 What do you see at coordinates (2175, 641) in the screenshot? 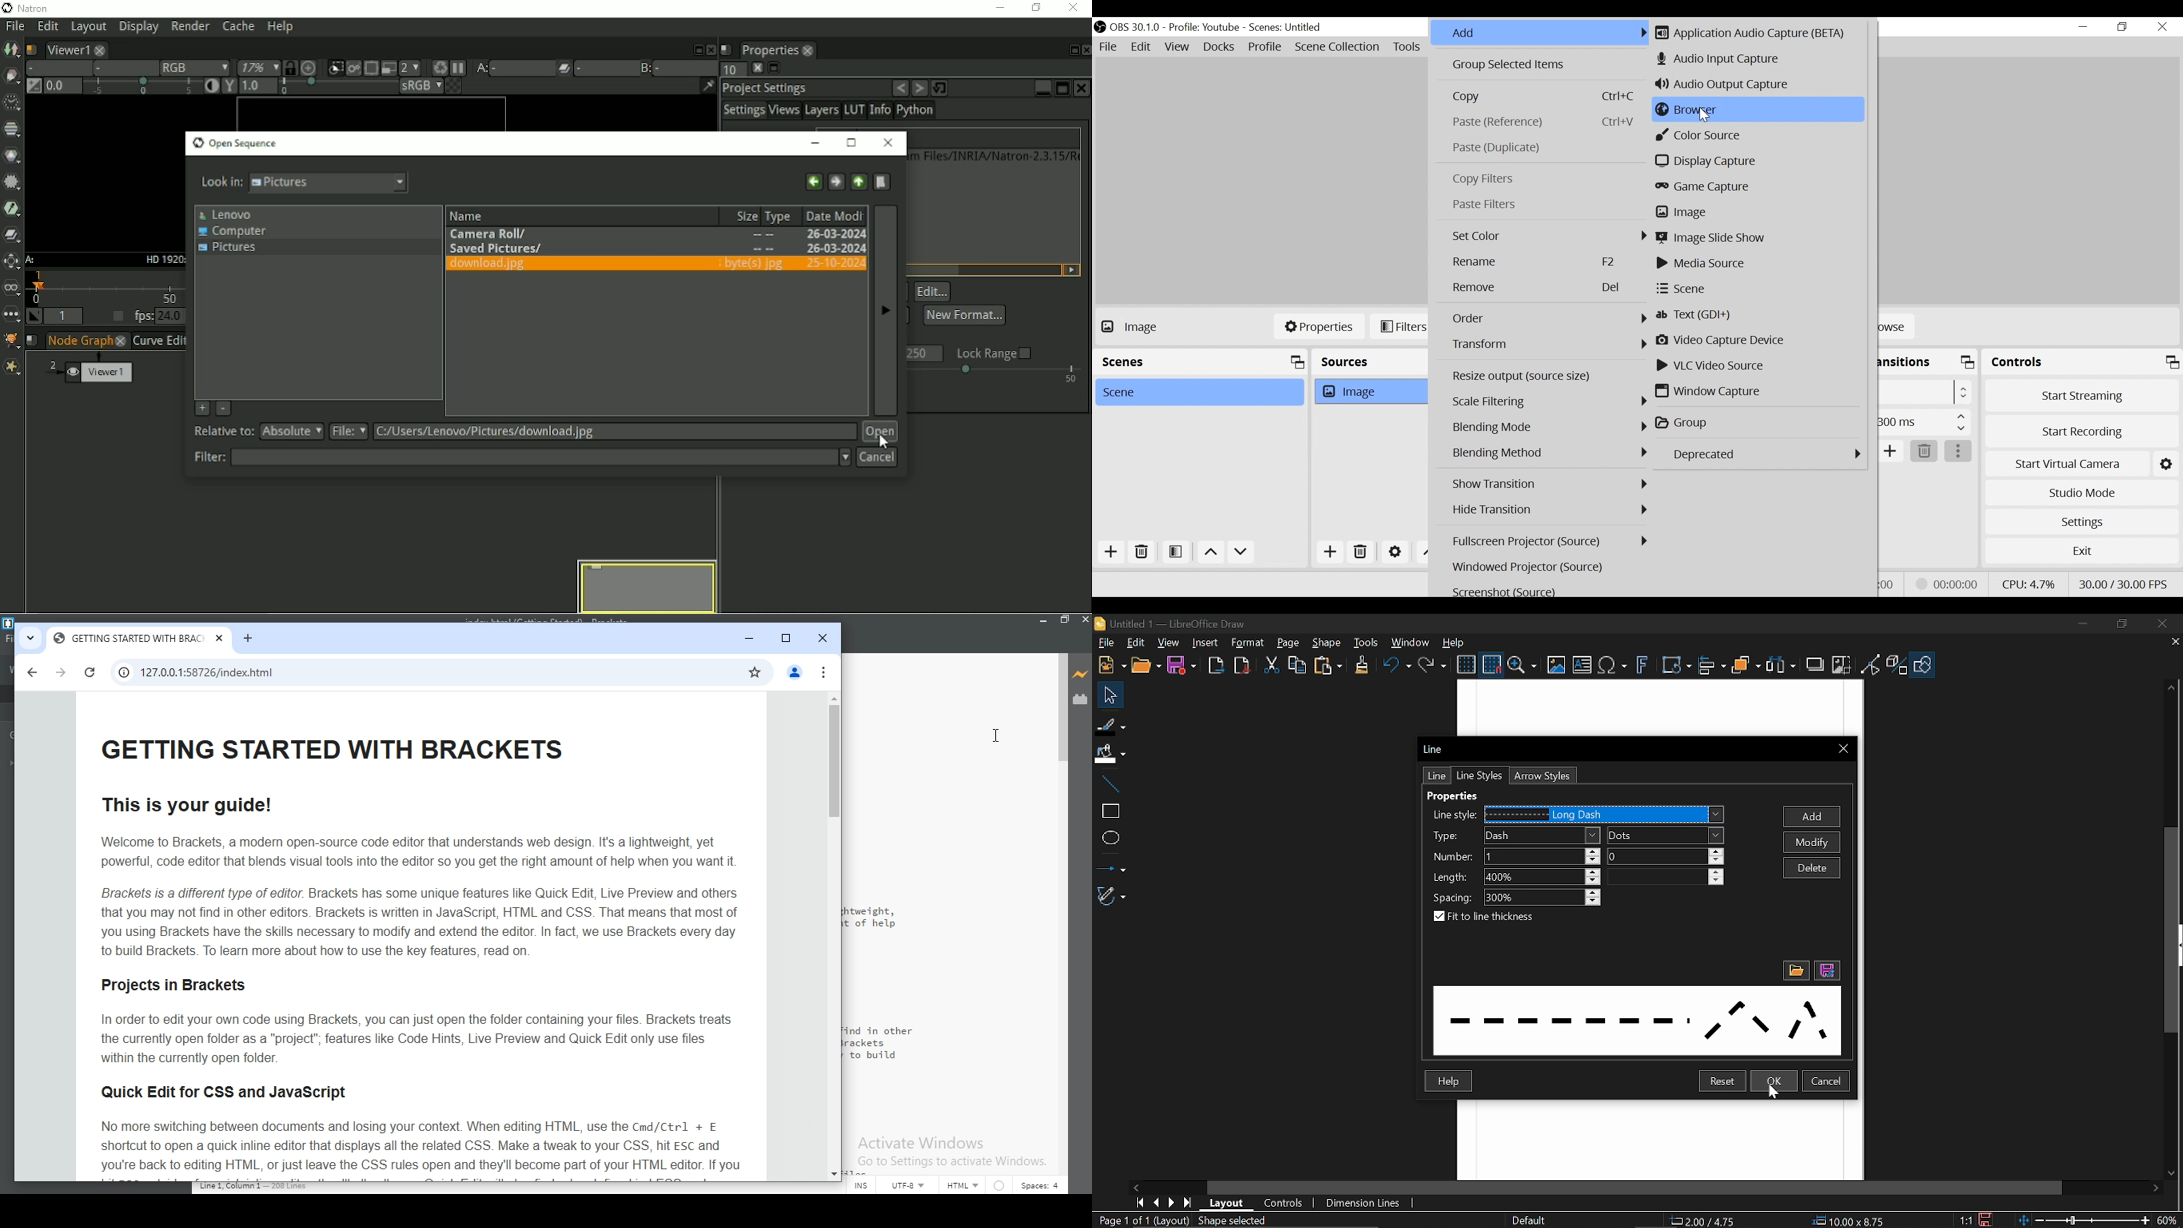
I see `Close tab` at bounding box center [2175, 641].